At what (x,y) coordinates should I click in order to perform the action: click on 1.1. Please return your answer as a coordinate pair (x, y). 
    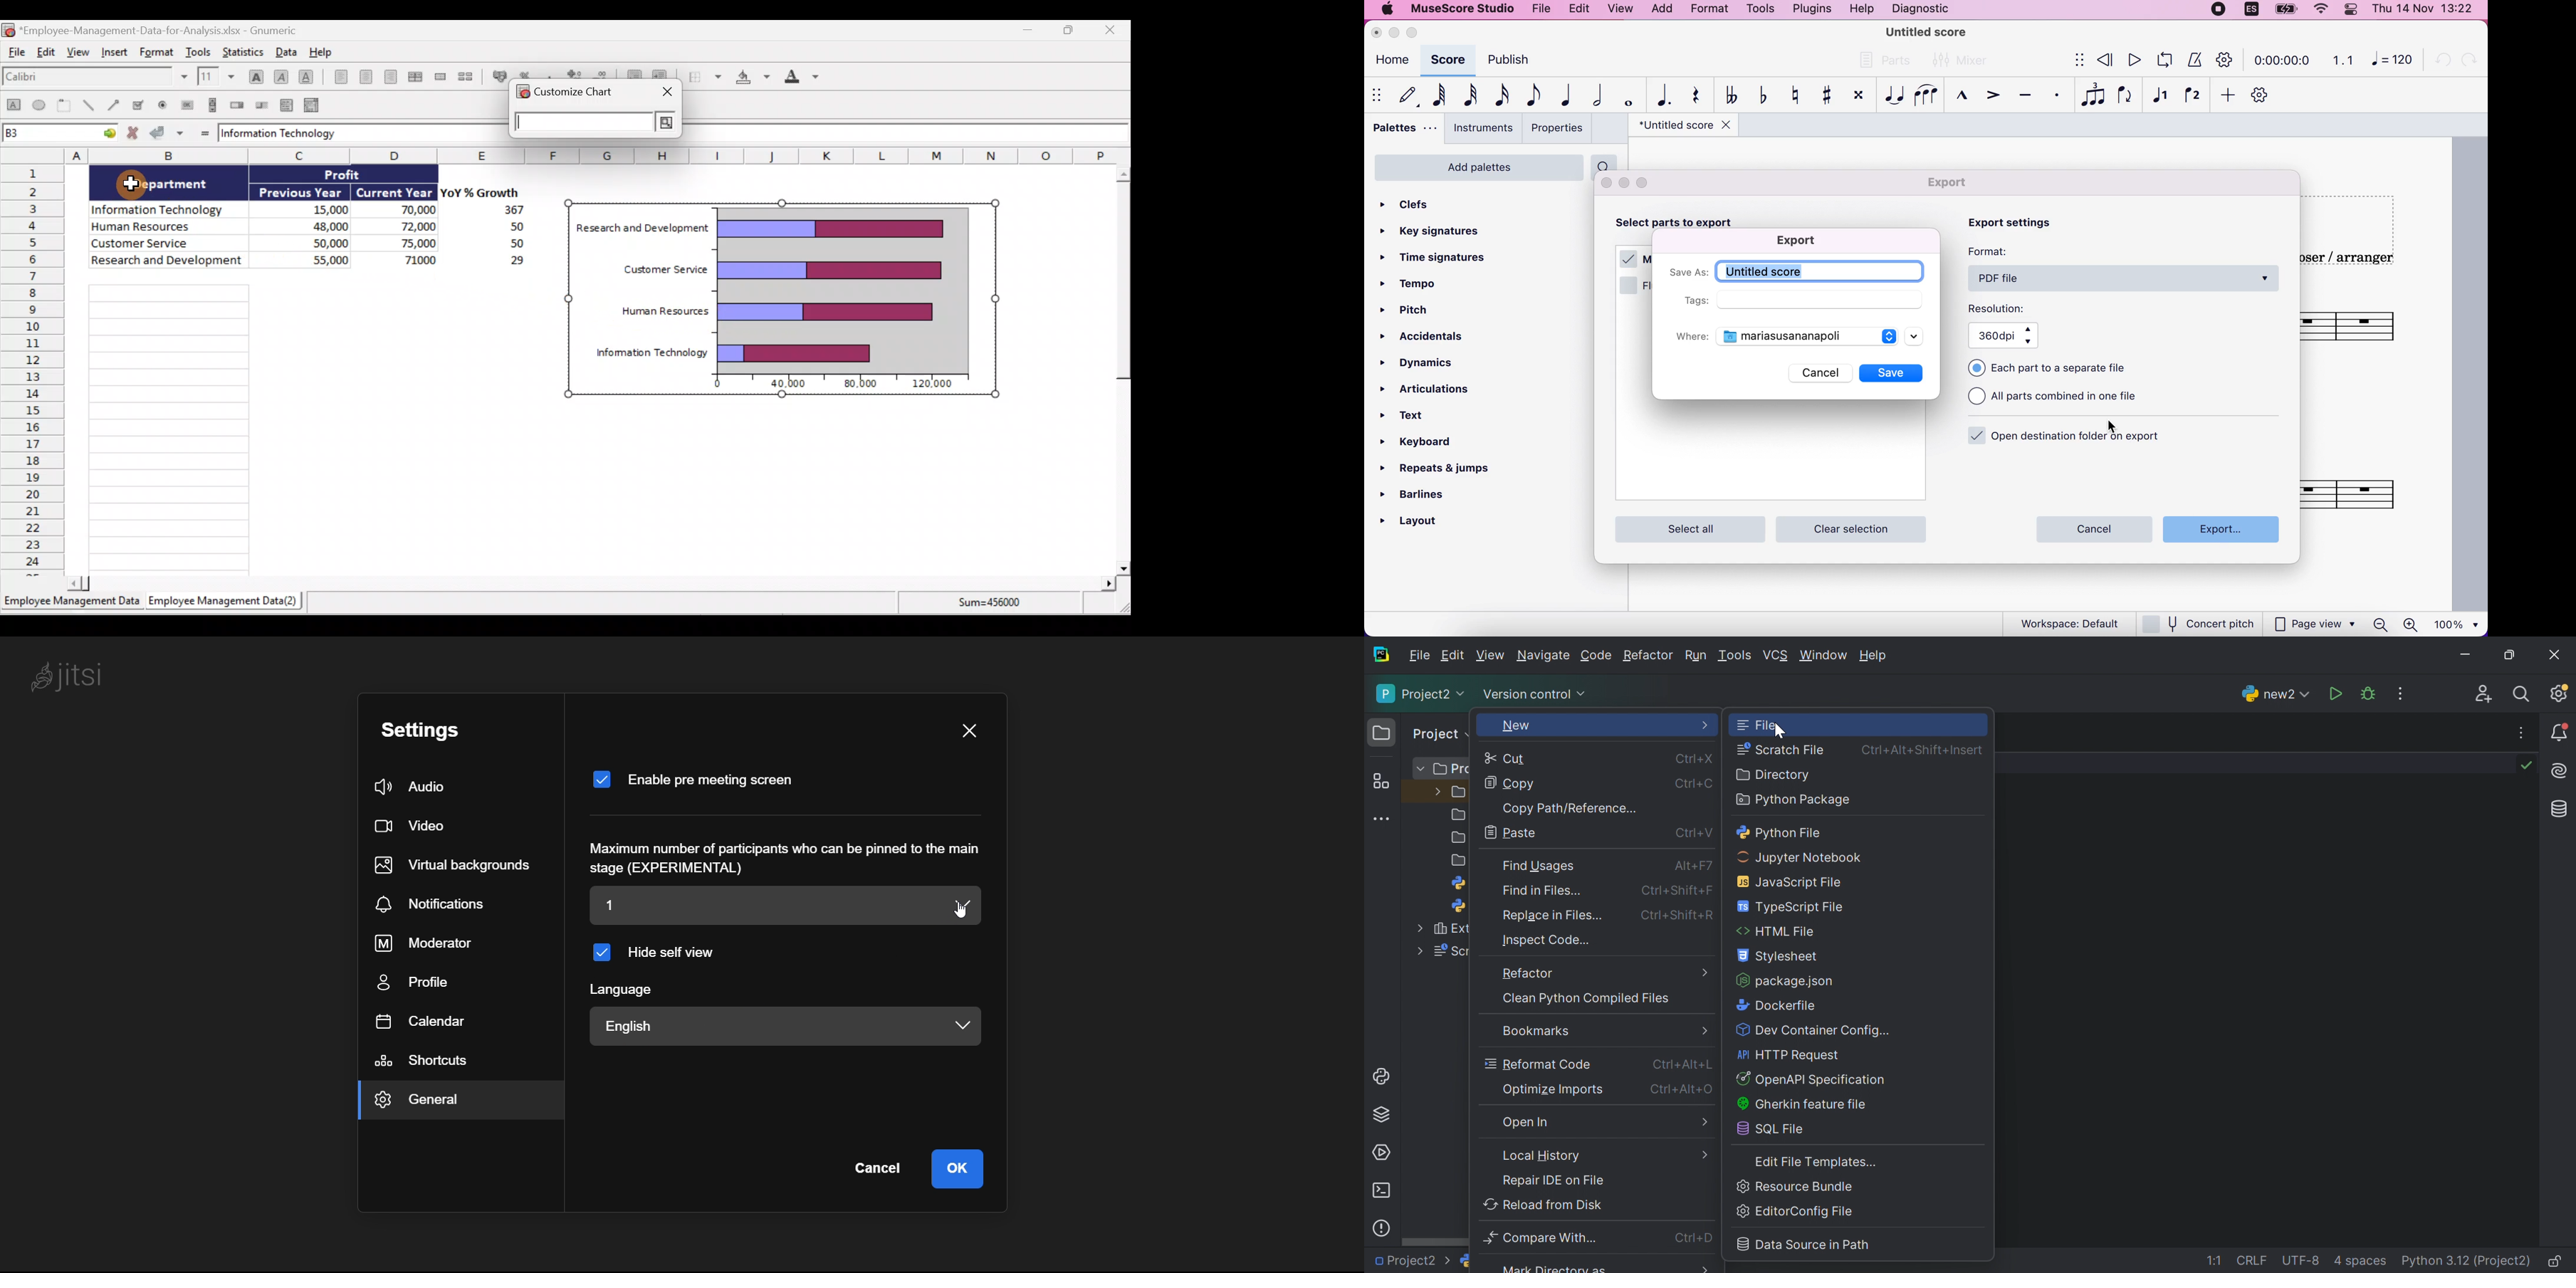
    Looking at the image, I should click on (2342, 61).